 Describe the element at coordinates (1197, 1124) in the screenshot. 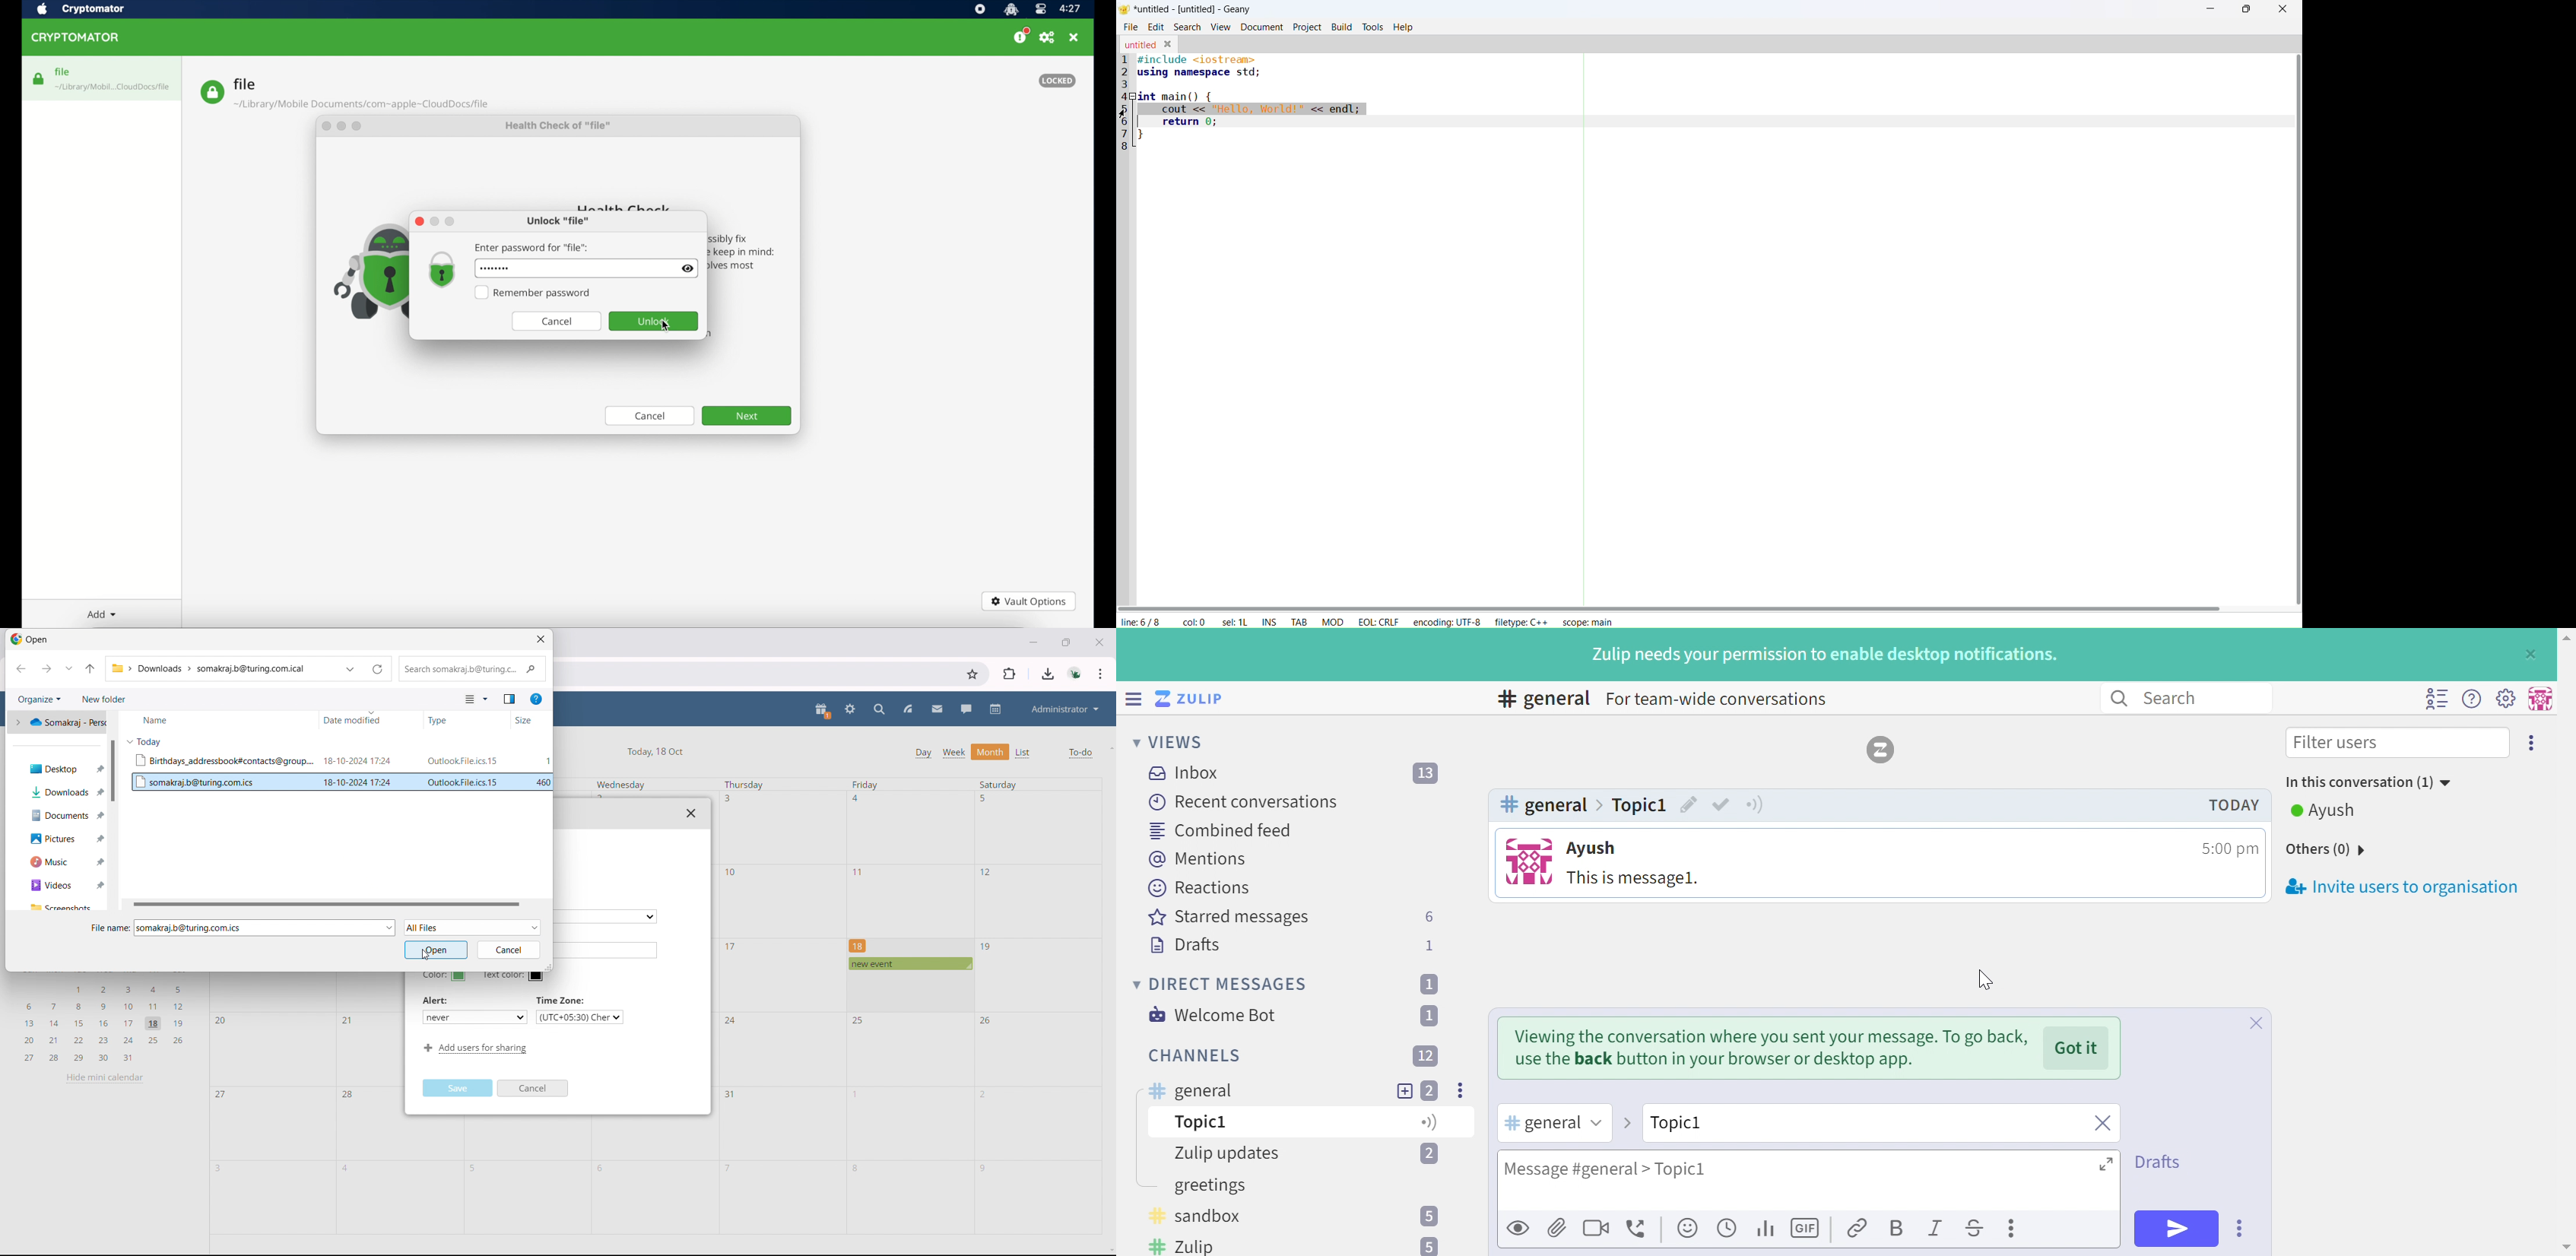

I see `sandbox` at that location.